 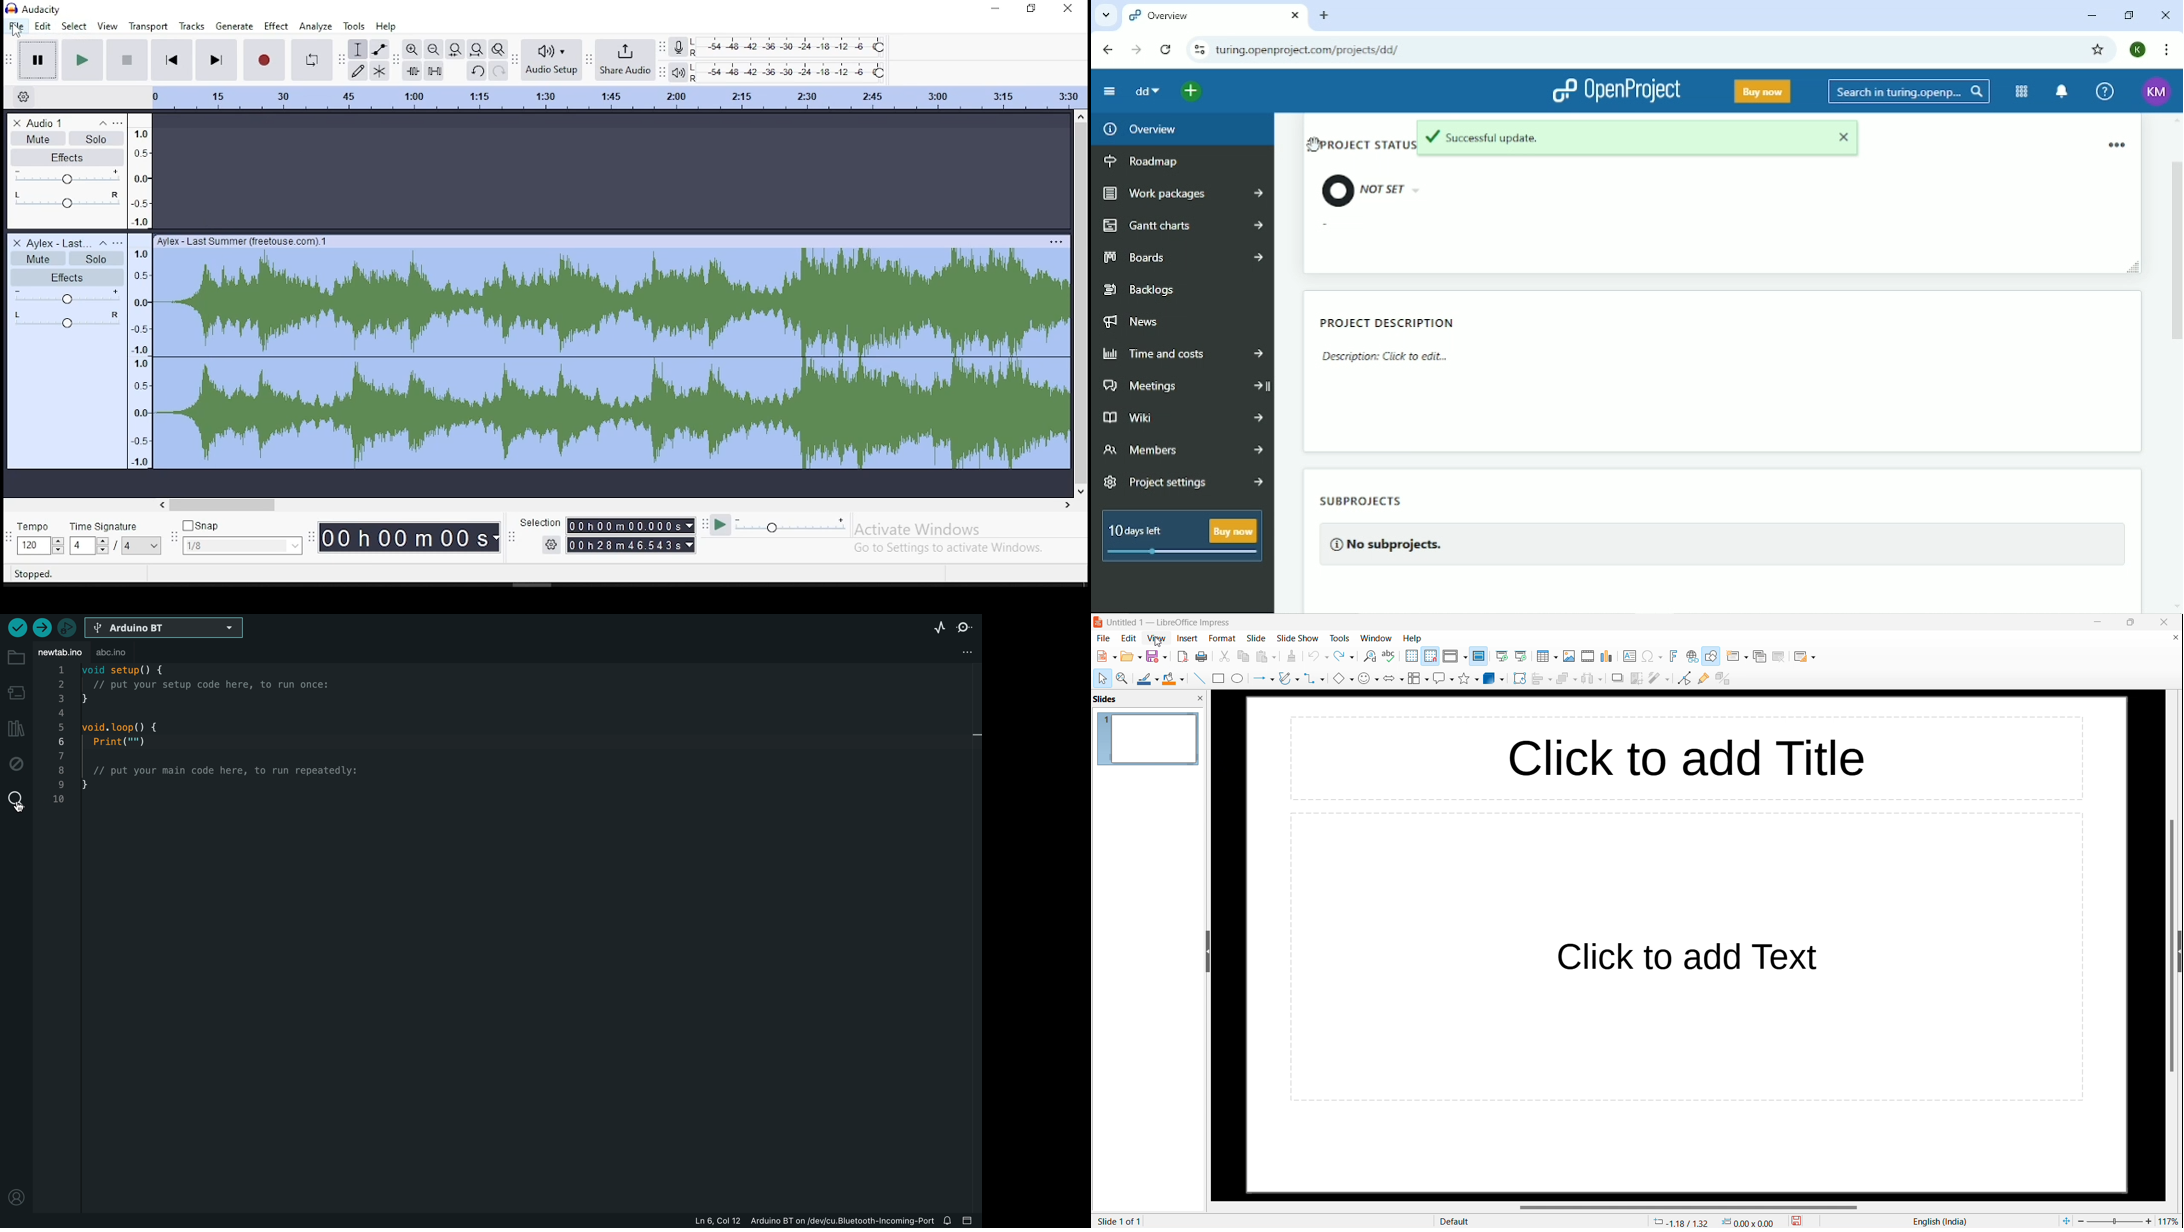 I want to click on minimize, so click(x=2098, y=622).